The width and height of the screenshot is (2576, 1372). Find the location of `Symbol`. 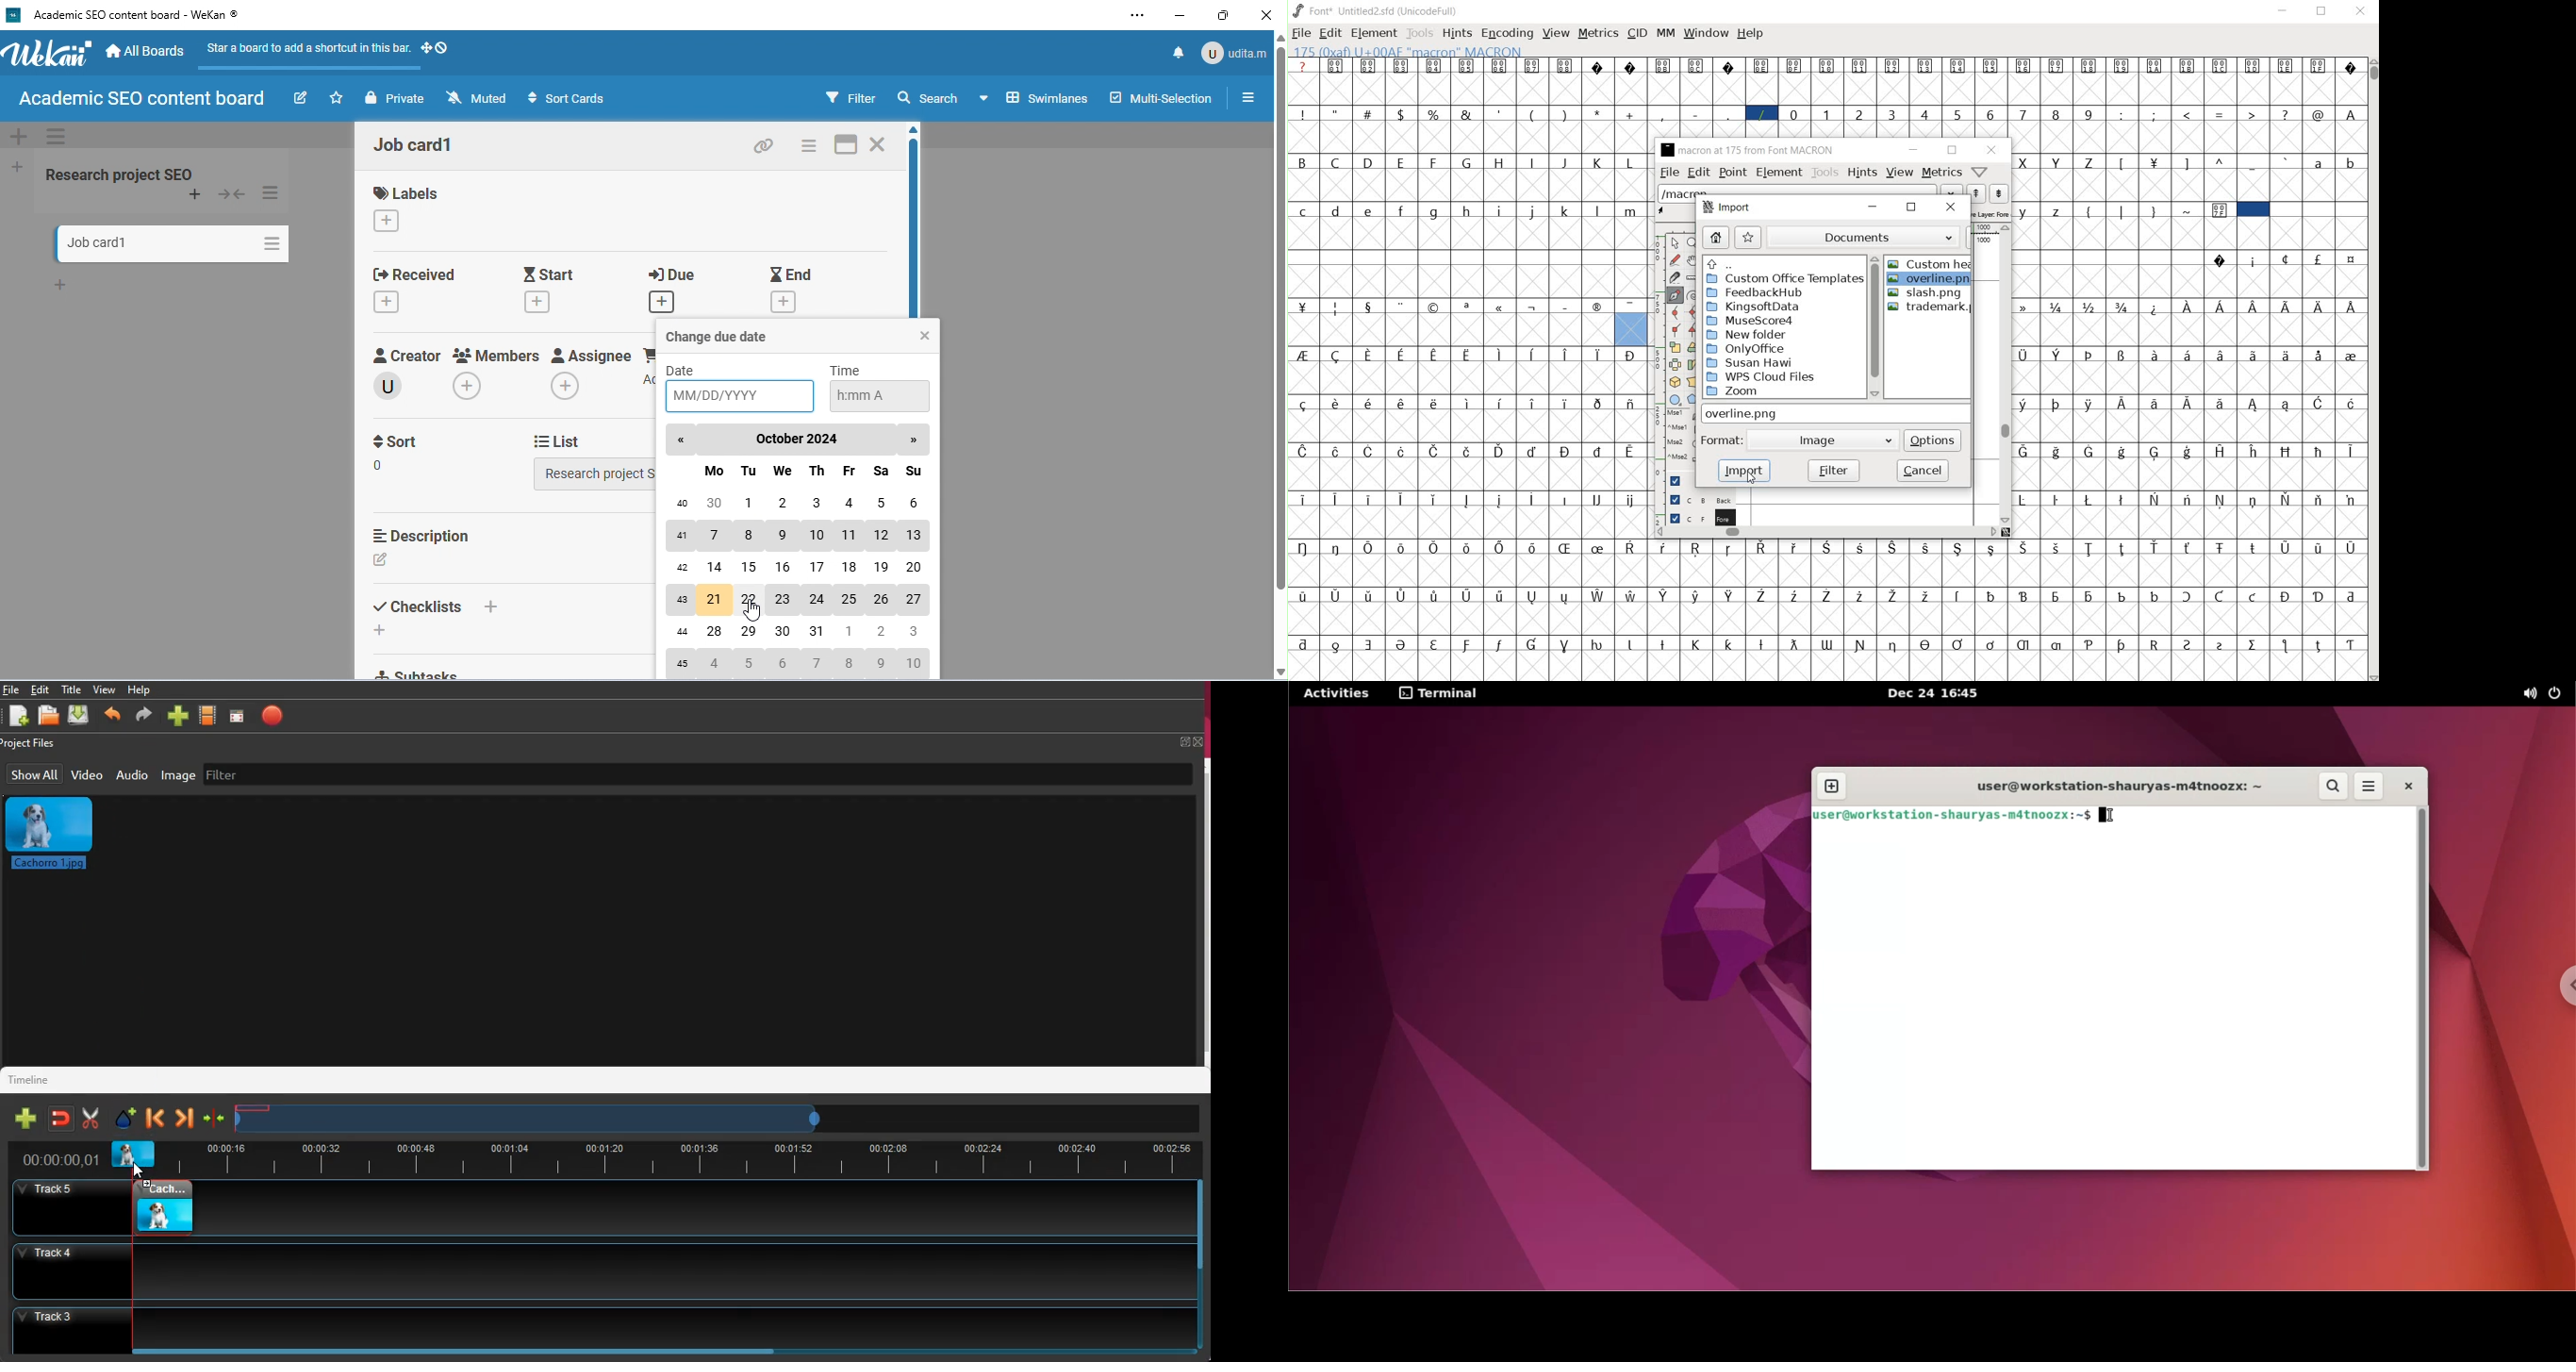

Symbol is located at coordinates (2090, 306).